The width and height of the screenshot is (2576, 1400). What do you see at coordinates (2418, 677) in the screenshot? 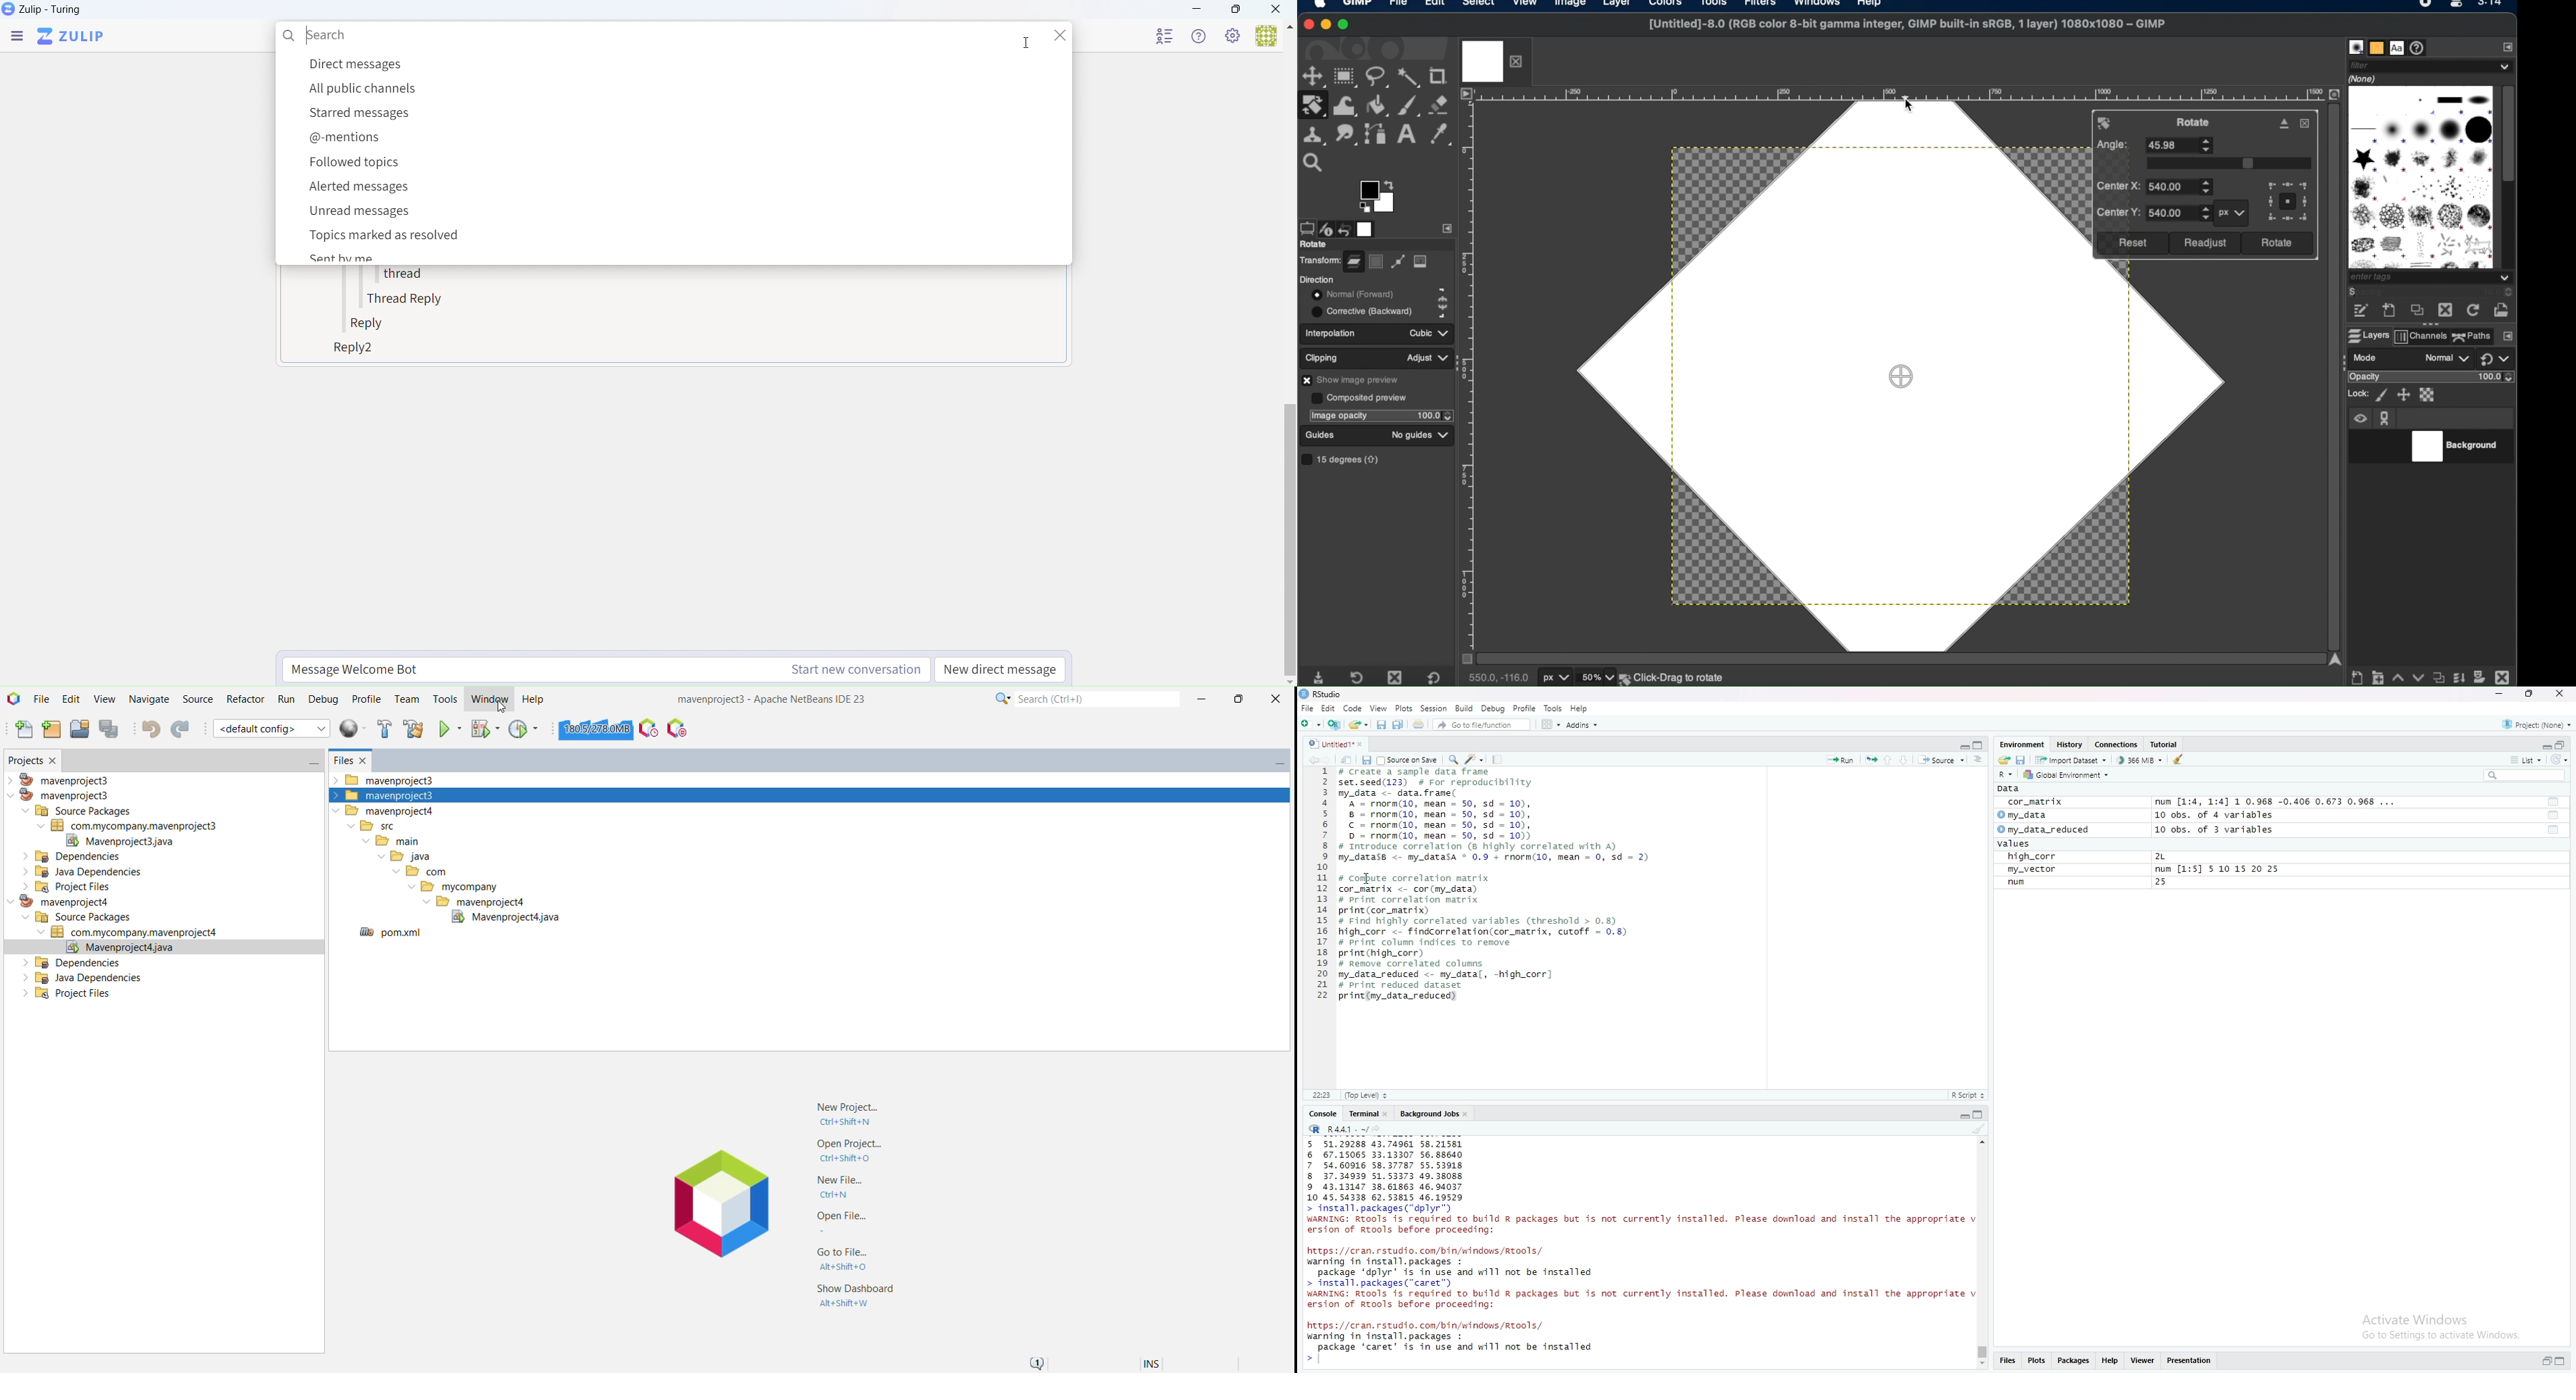
I see `lower this layer` at bounding box center [2418, 677].